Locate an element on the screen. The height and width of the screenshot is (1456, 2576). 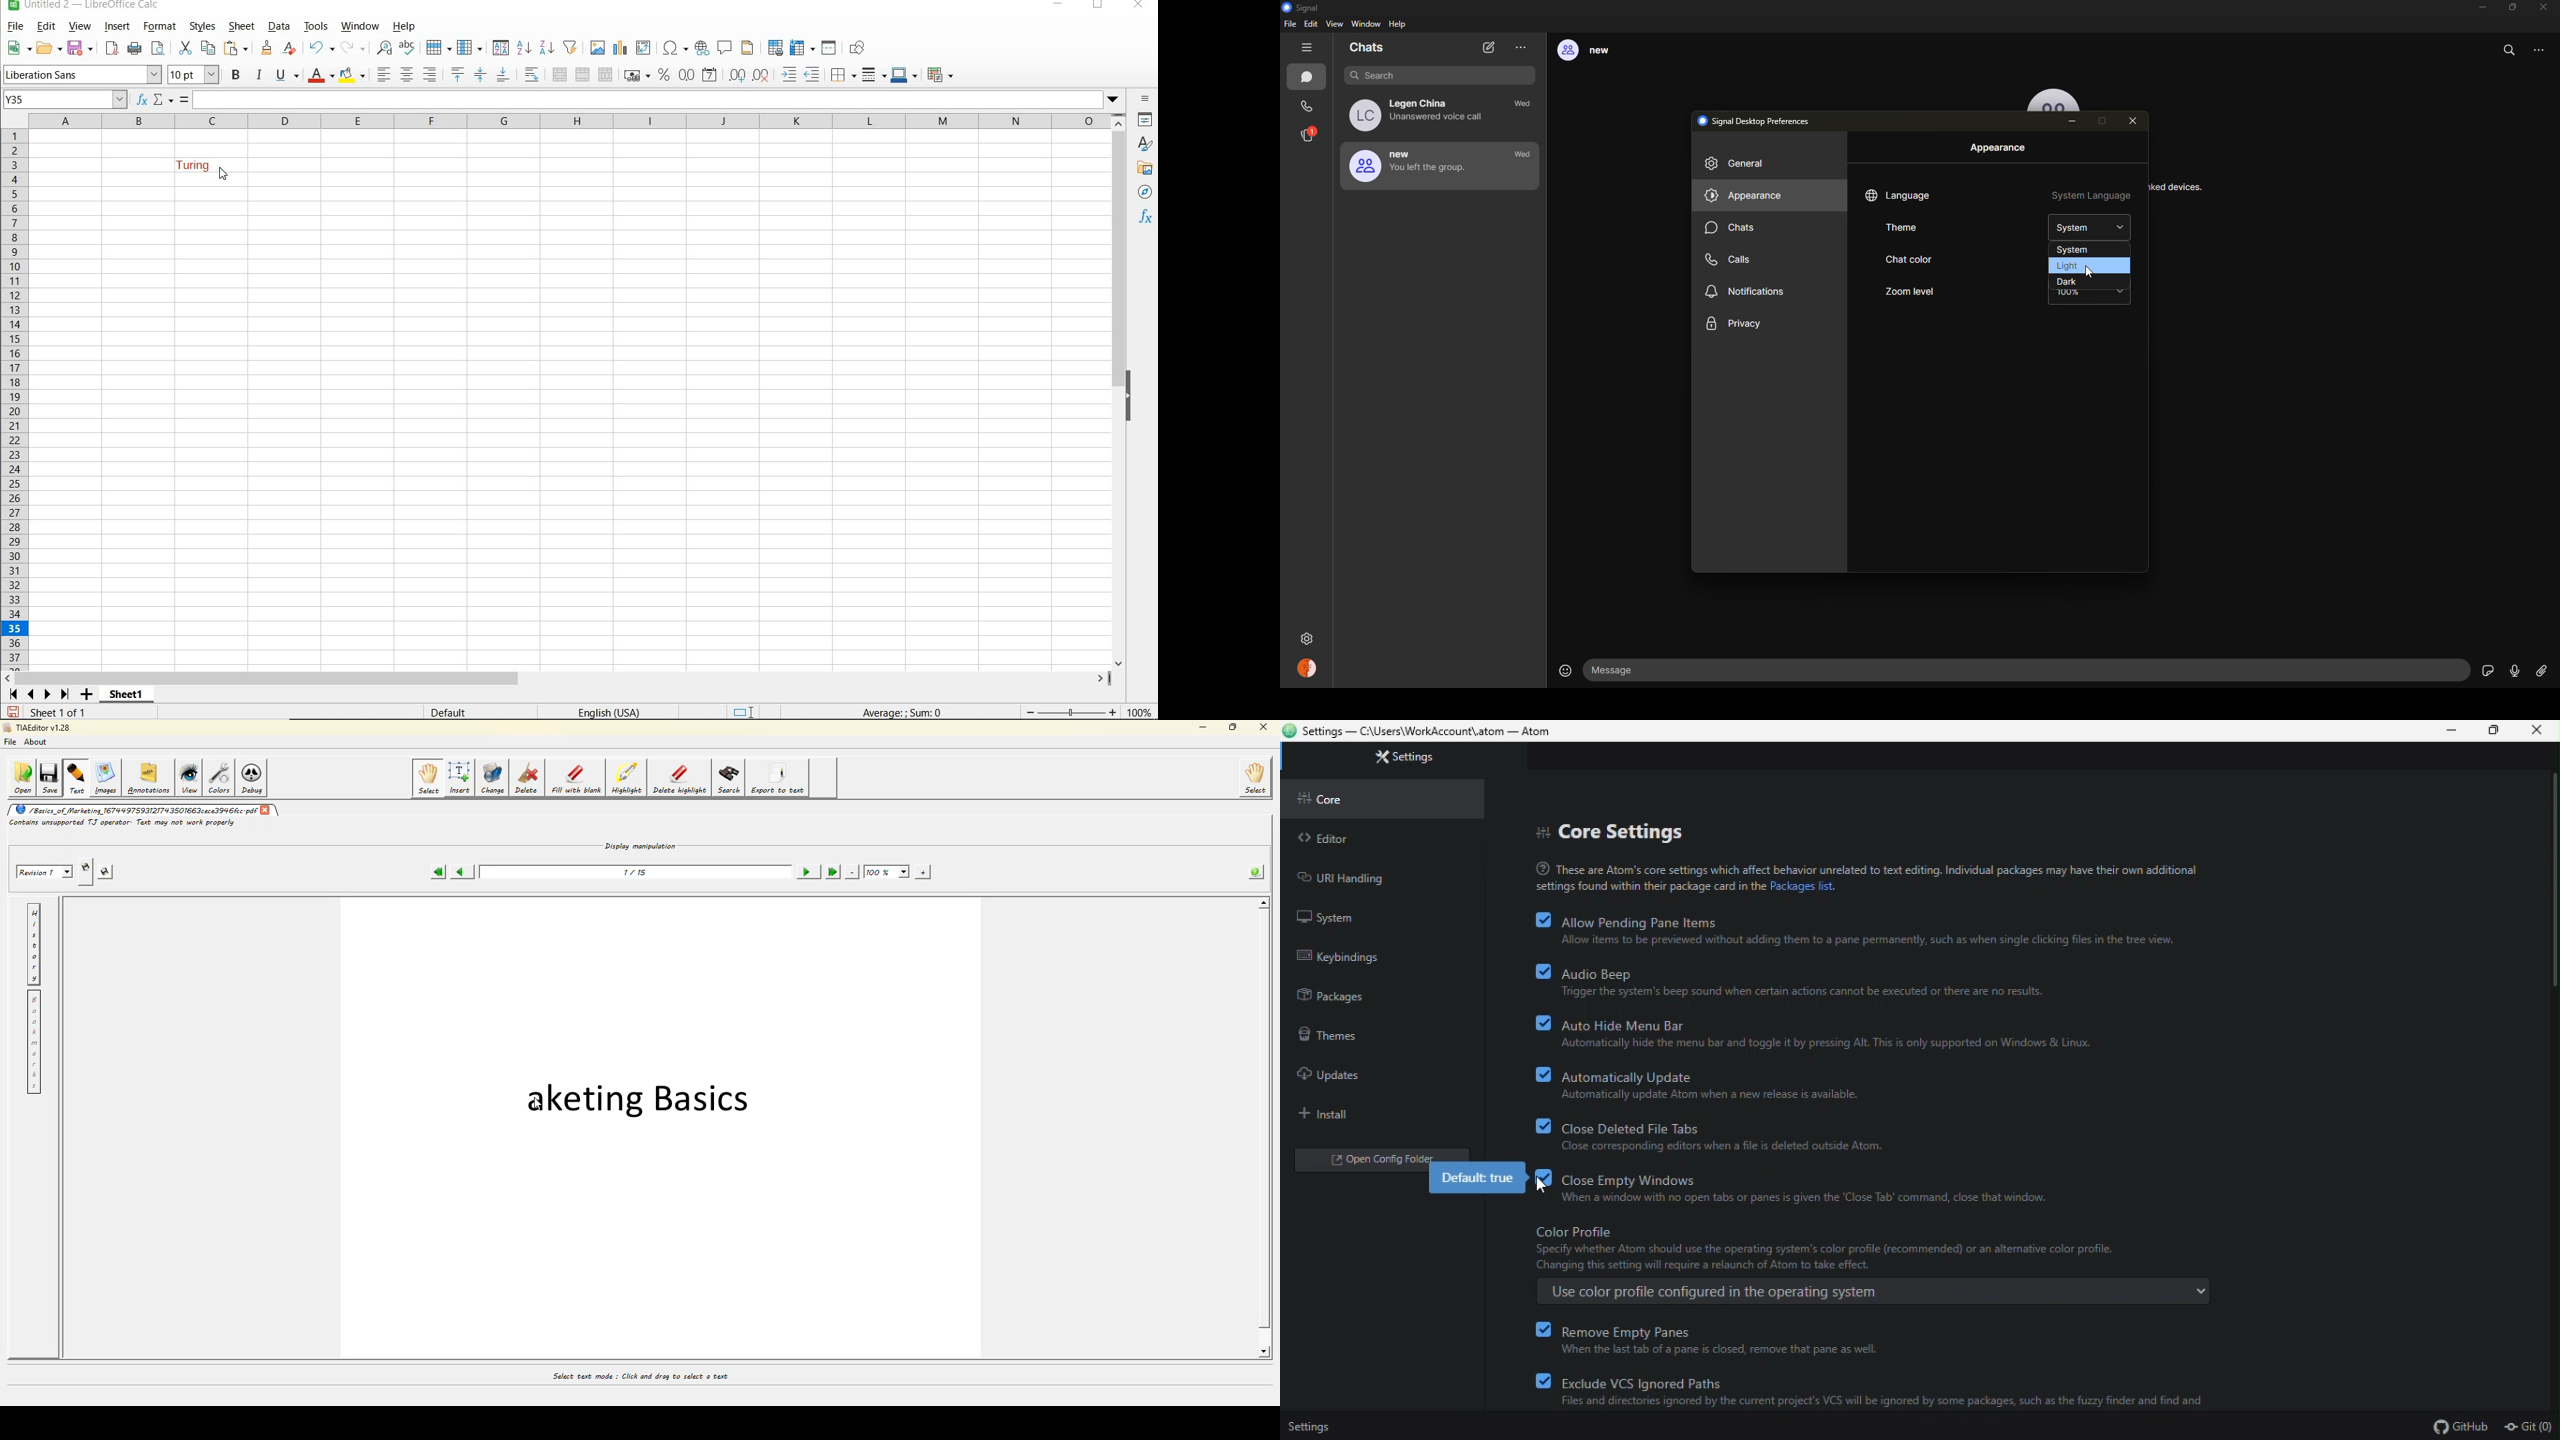
smilley is located at coordinates (1563, 670).